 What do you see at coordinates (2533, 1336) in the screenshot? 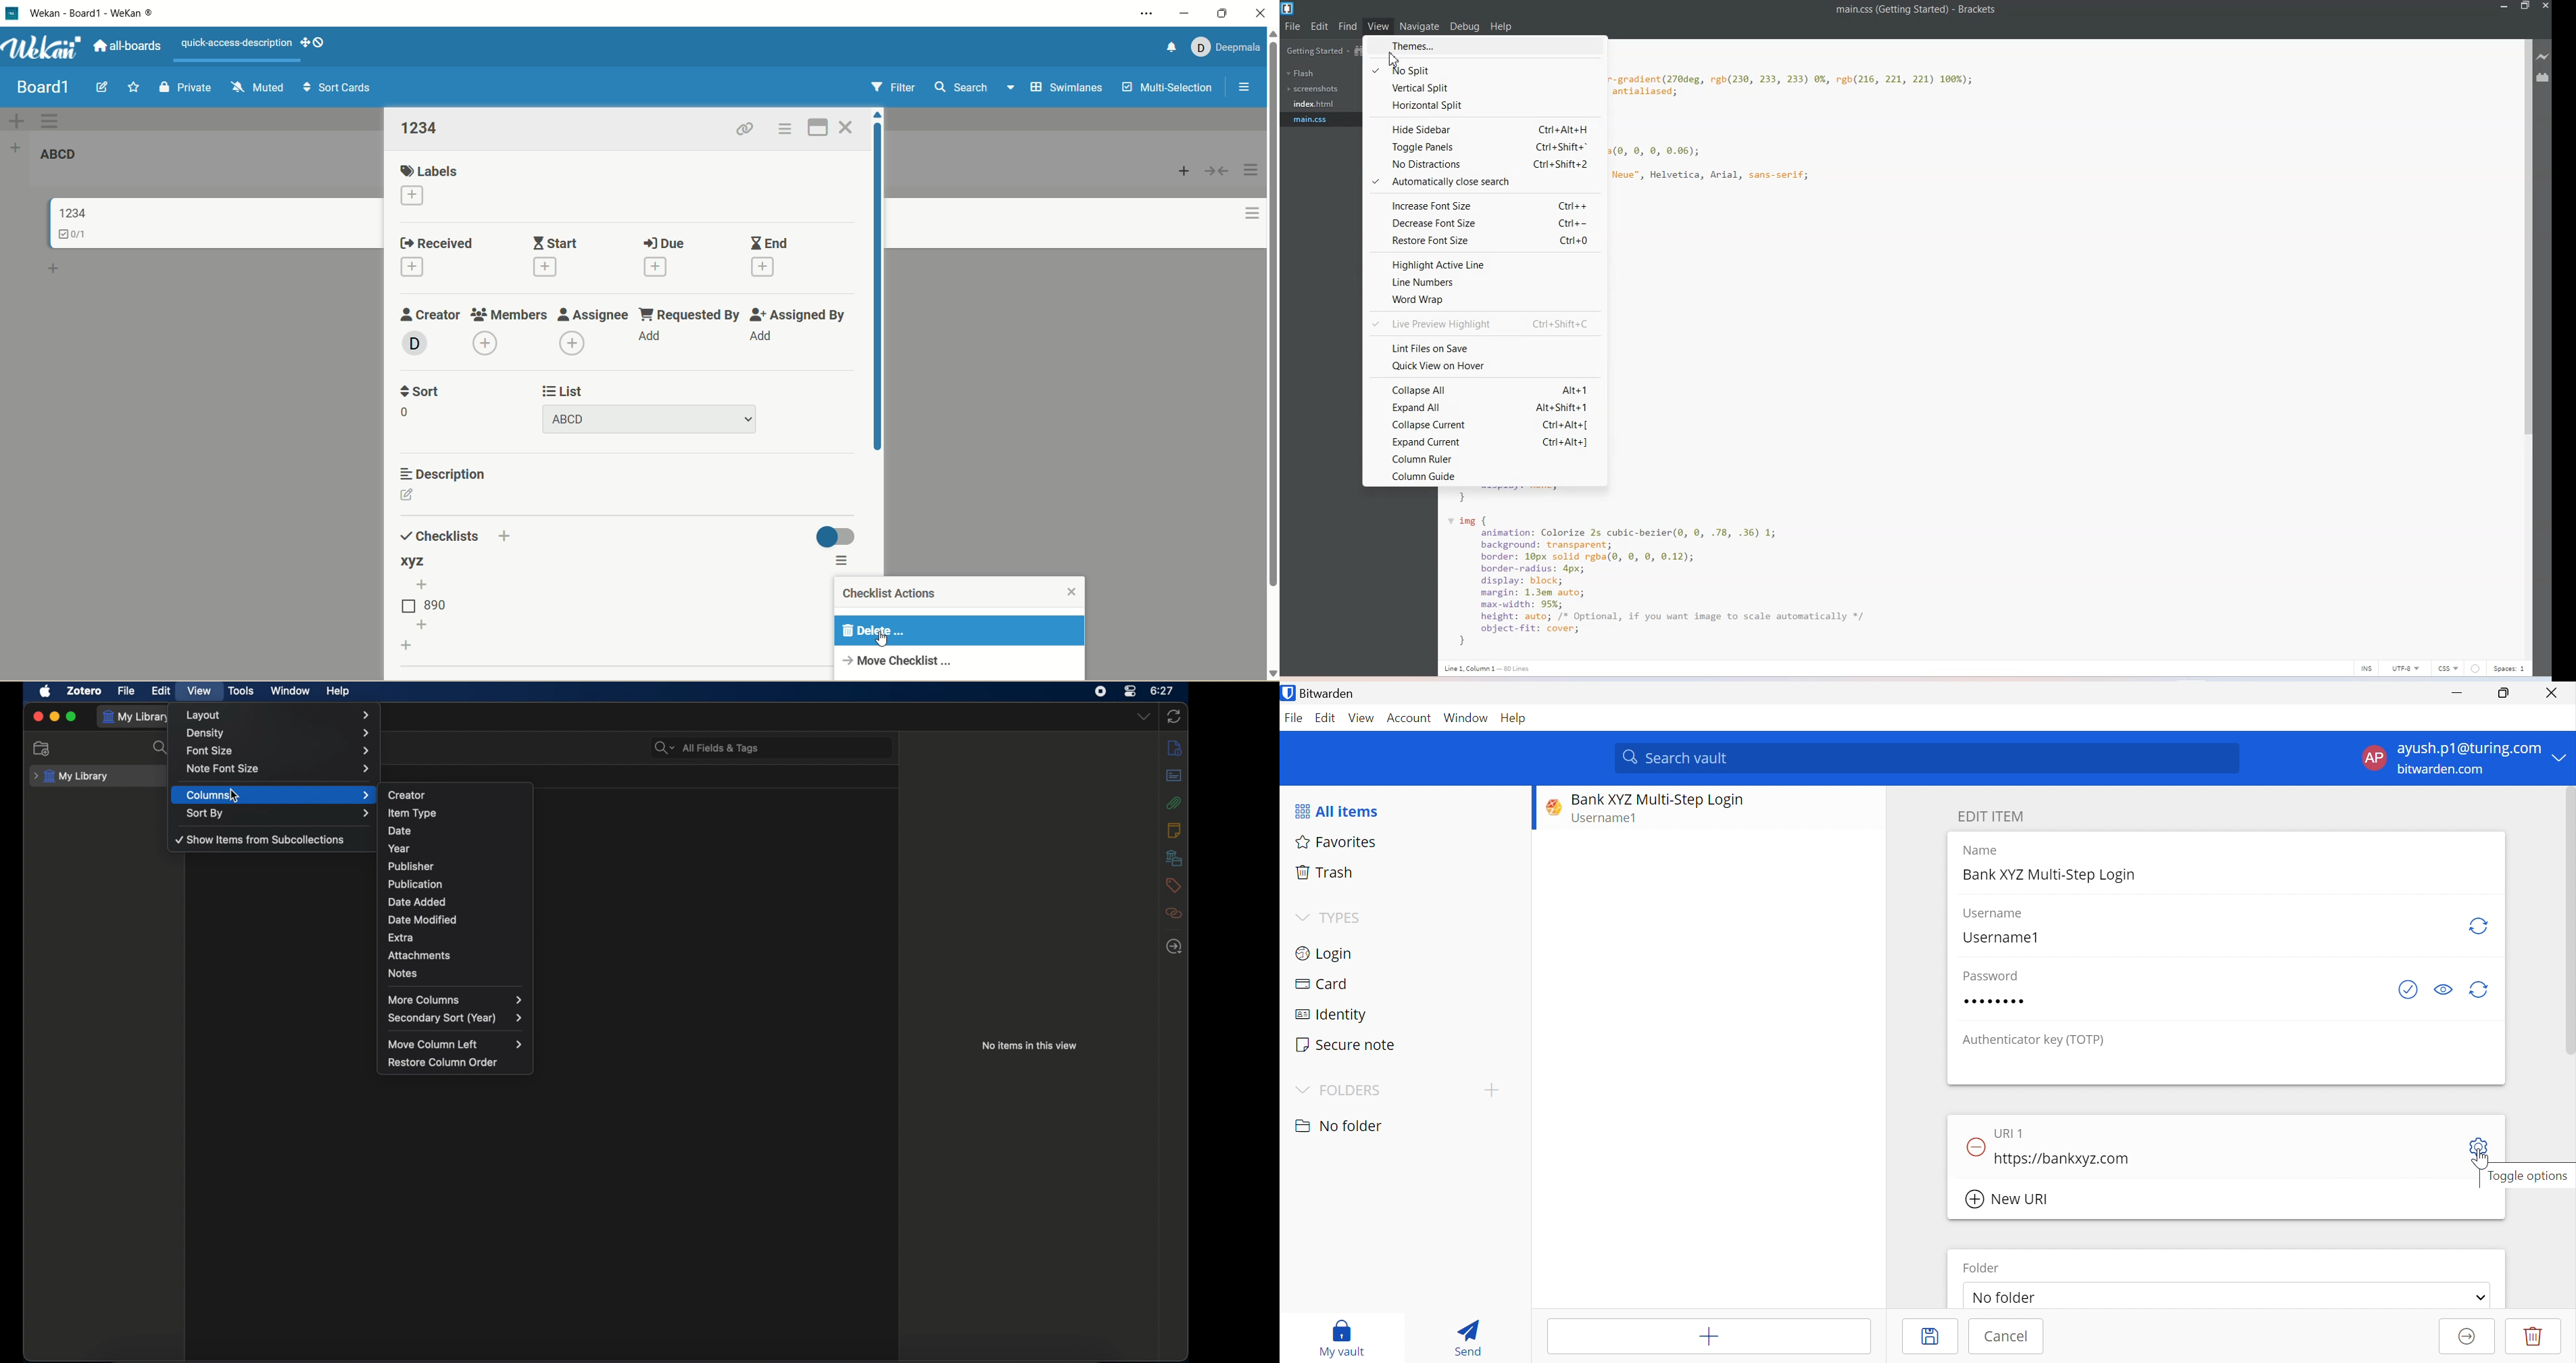
I see `Delete` at bounding box center [2533, 1336].